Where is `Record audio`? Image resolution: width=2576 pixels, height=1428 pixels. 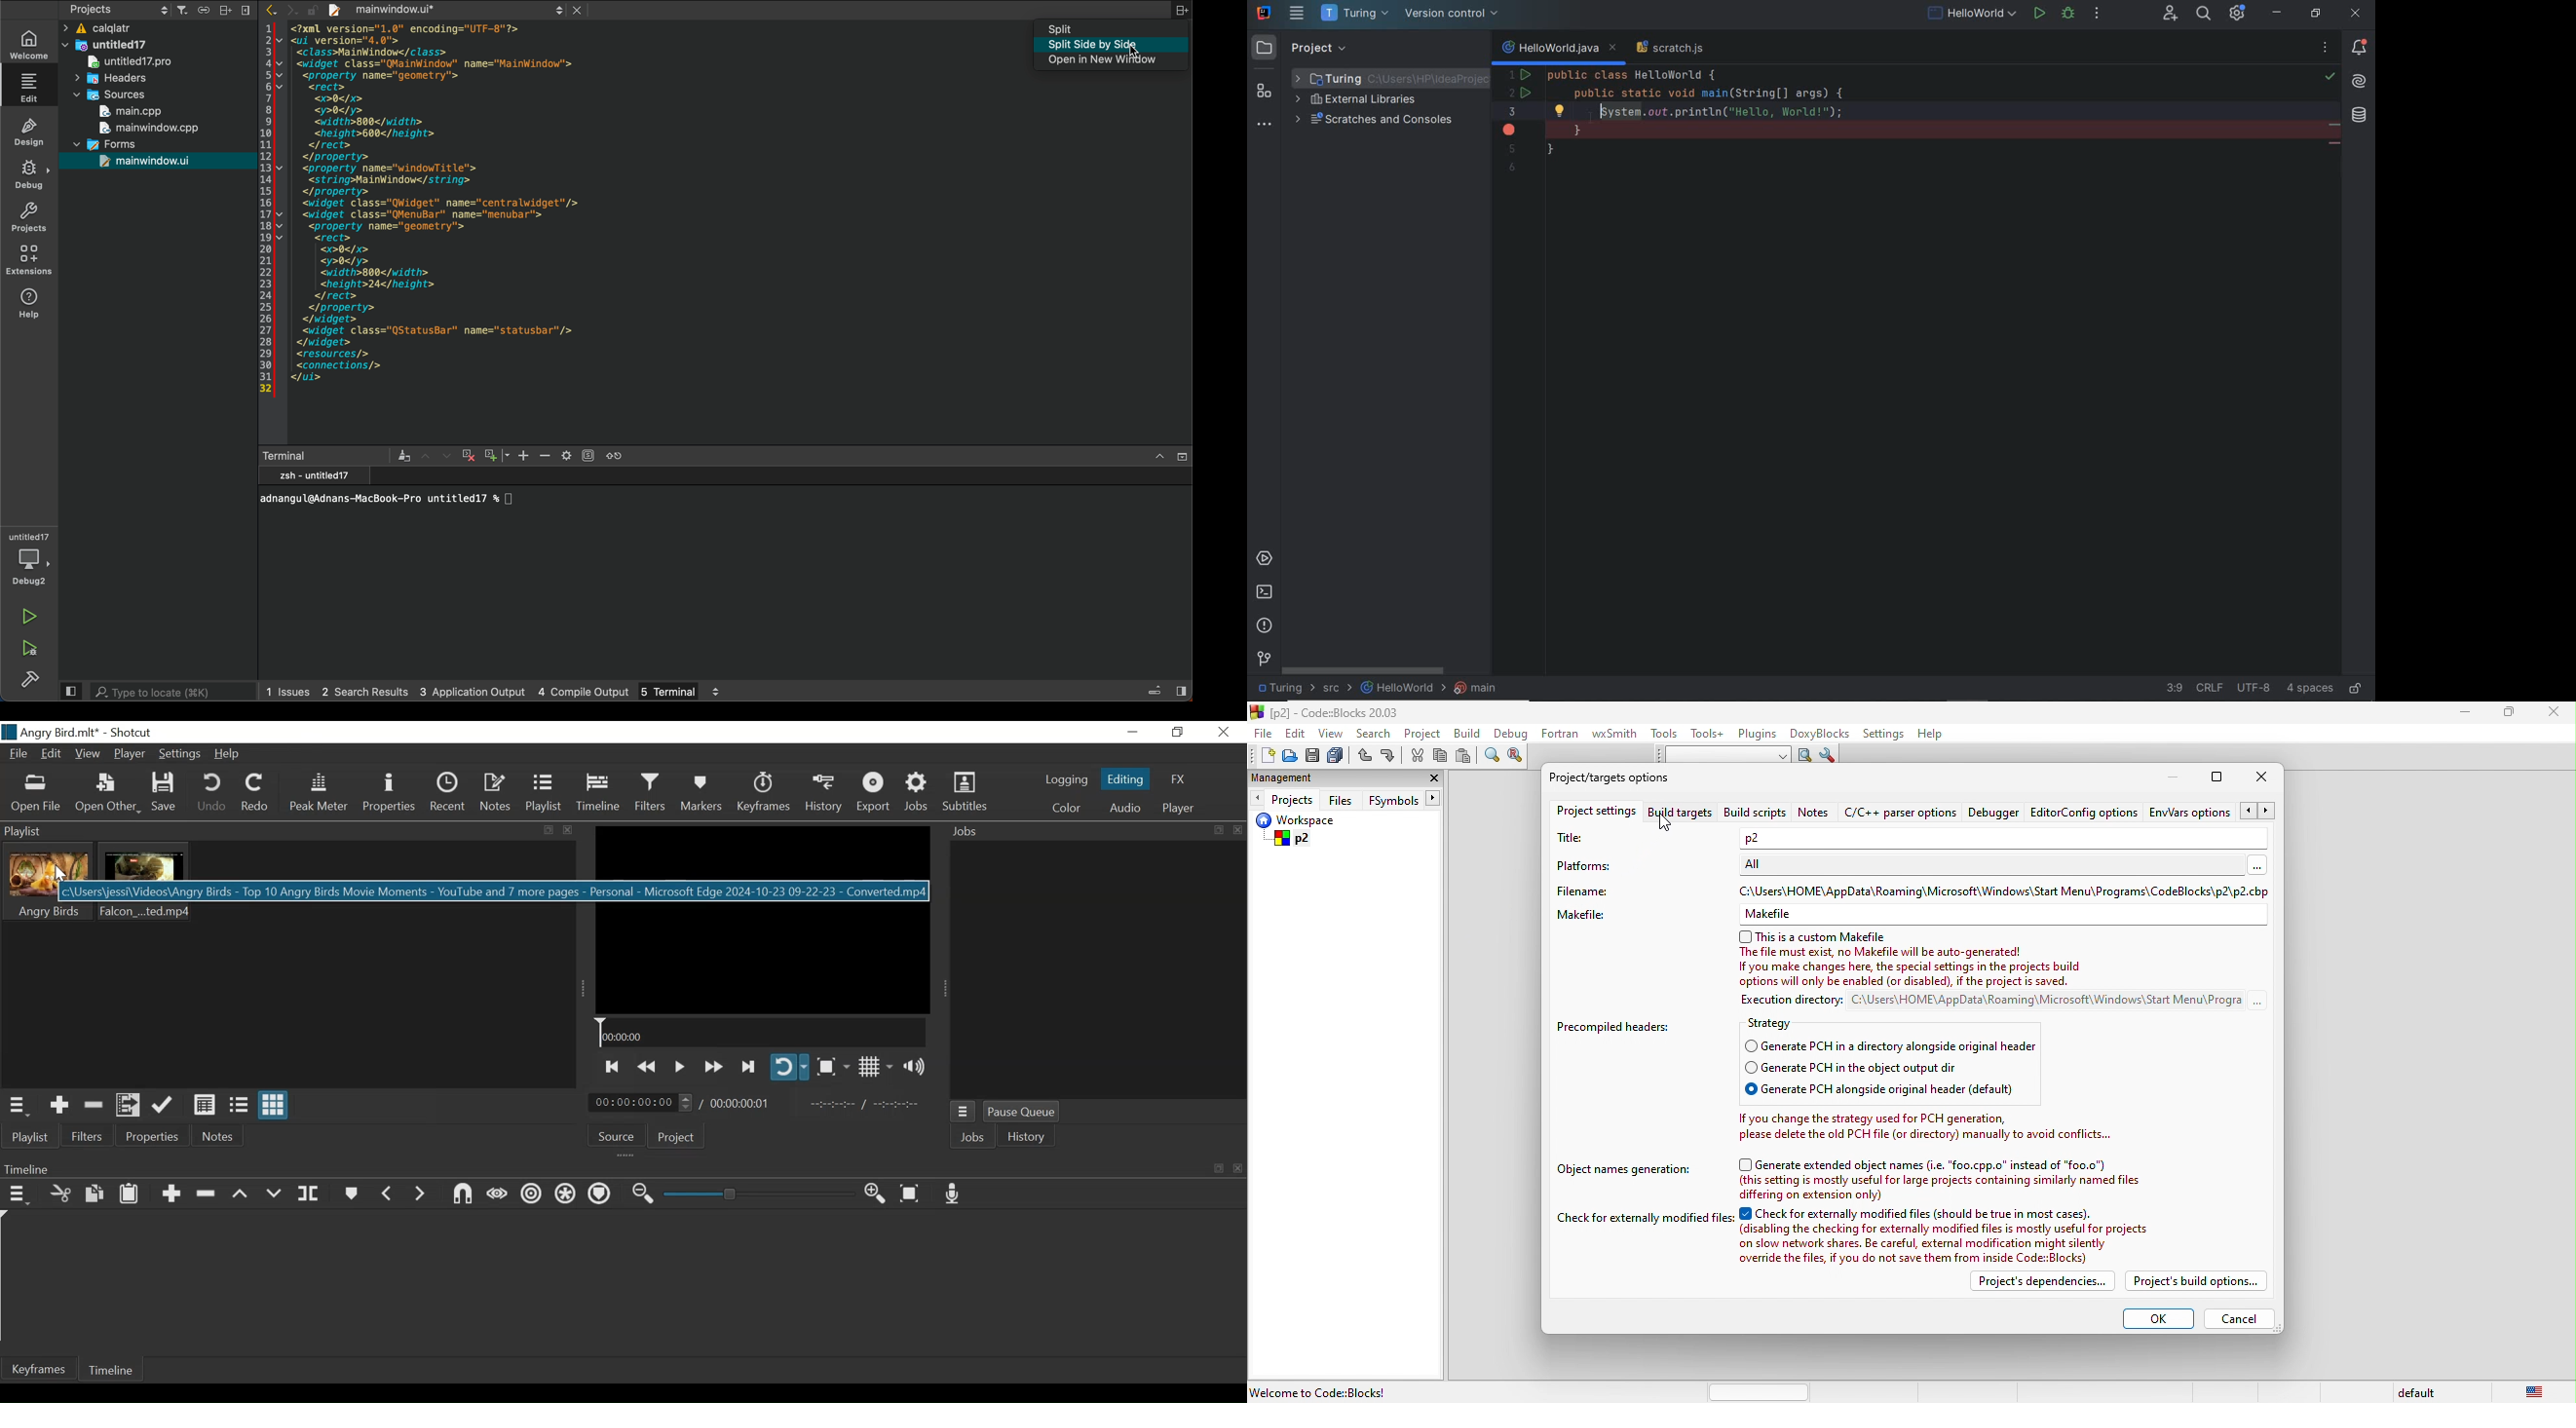 Record audio is located at coordinates (953, 1195).